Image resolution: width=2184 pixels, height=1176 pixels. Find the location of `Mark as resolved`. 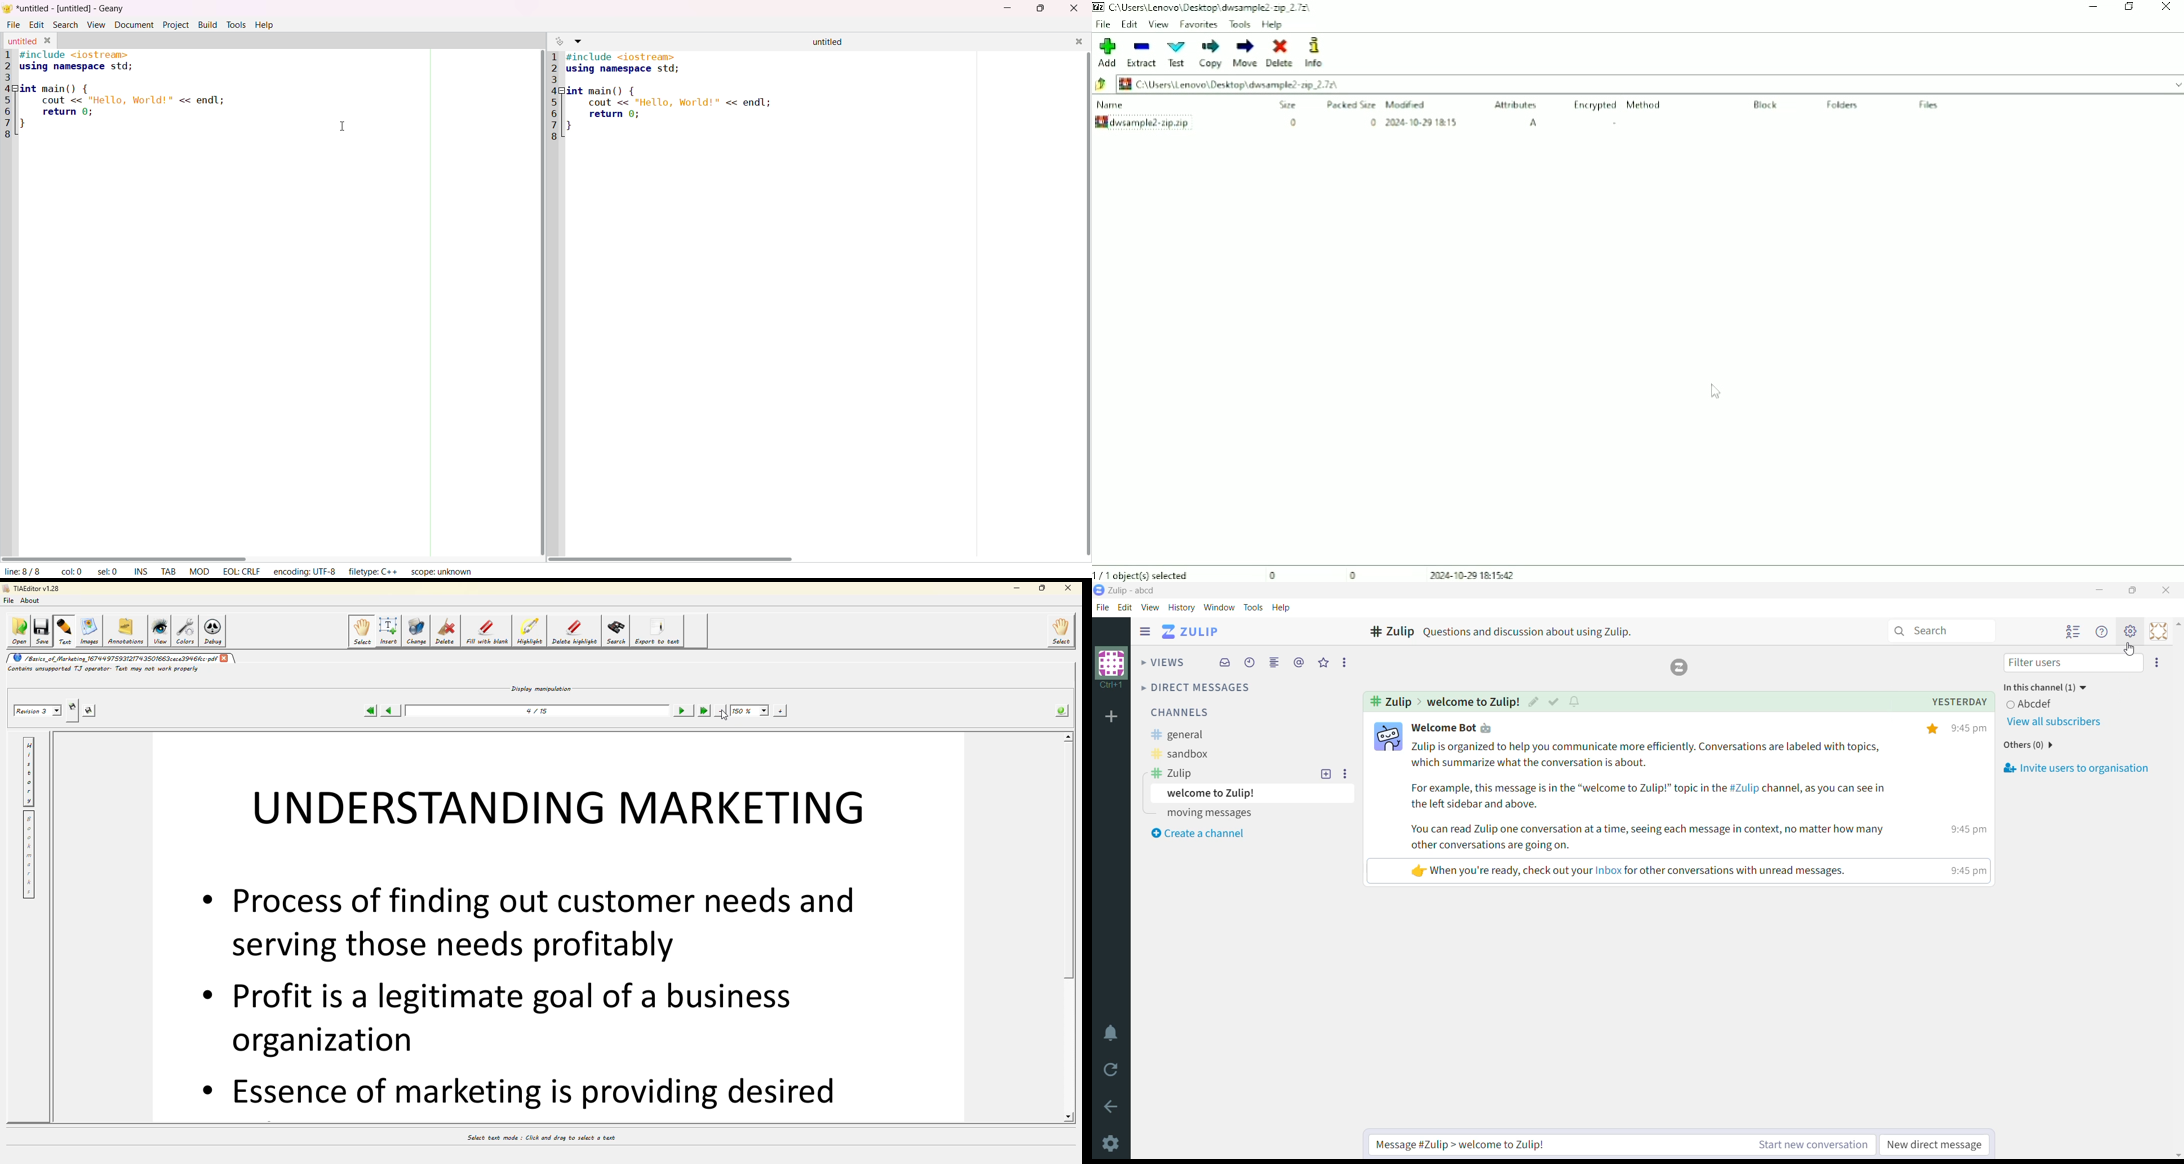

Mark as resolved is located at coordinates (1553, 701).